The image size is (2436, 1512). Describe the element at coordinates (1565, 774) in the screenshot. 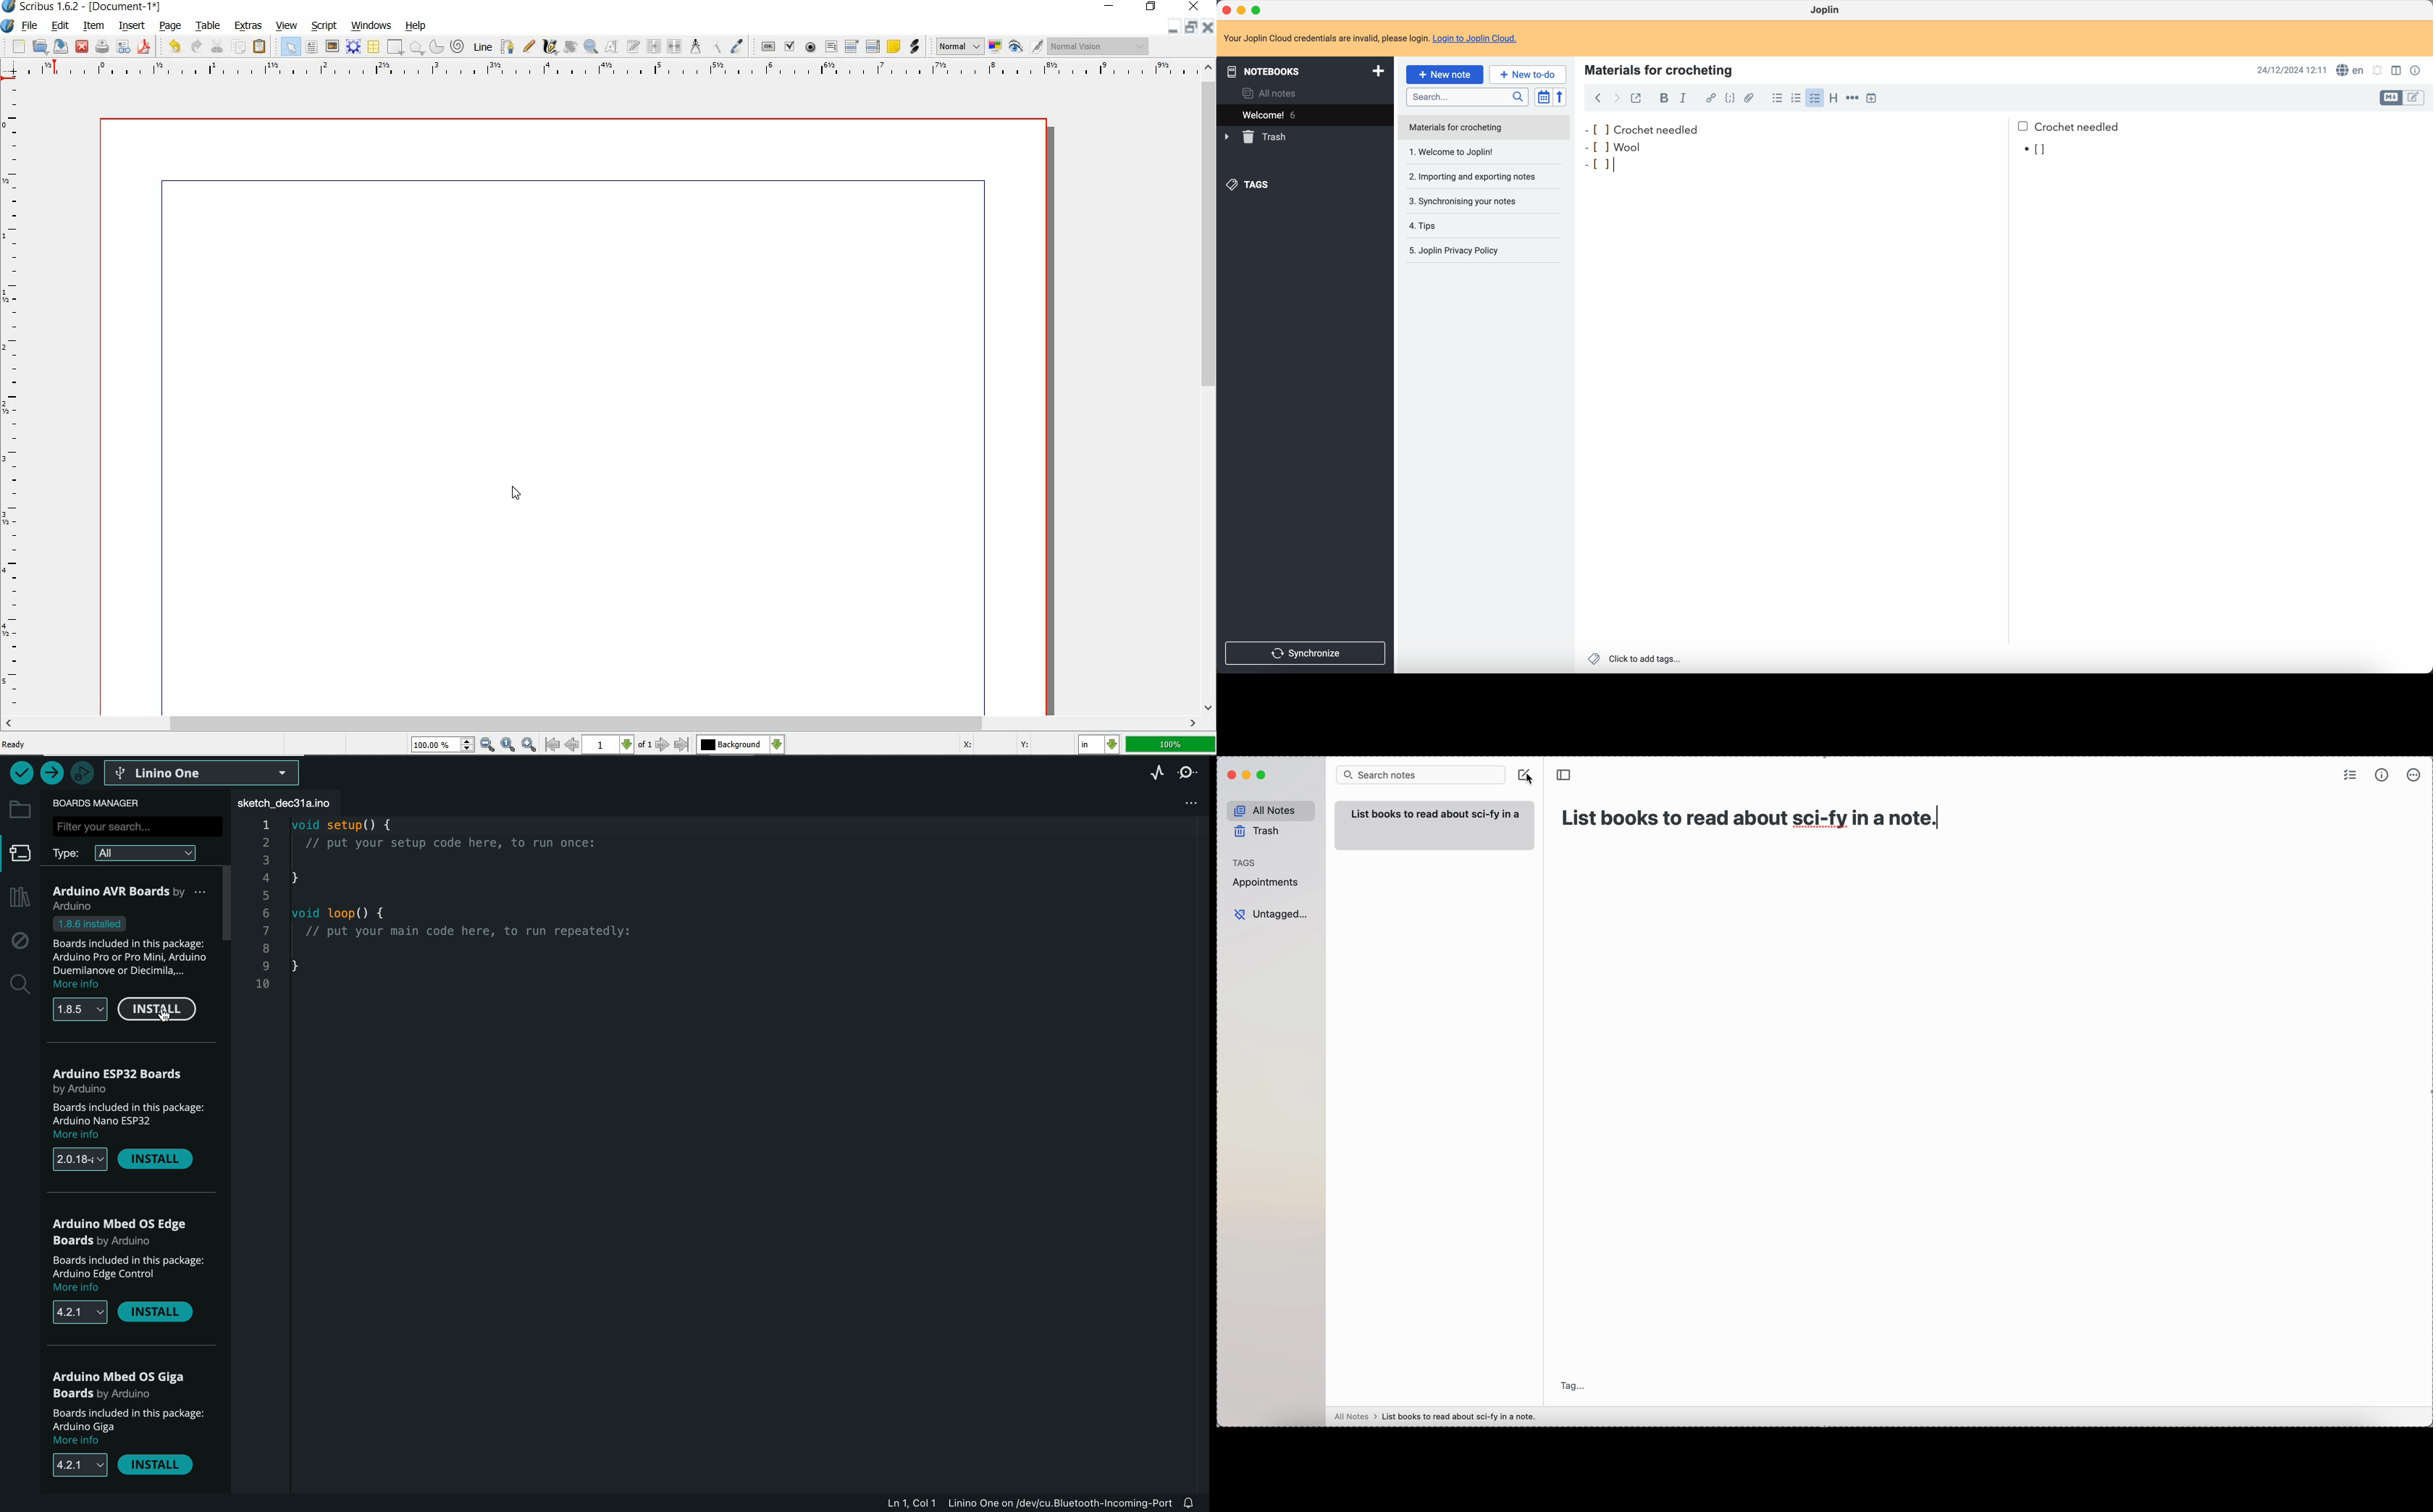

I see `toggle sidebar` at that location.